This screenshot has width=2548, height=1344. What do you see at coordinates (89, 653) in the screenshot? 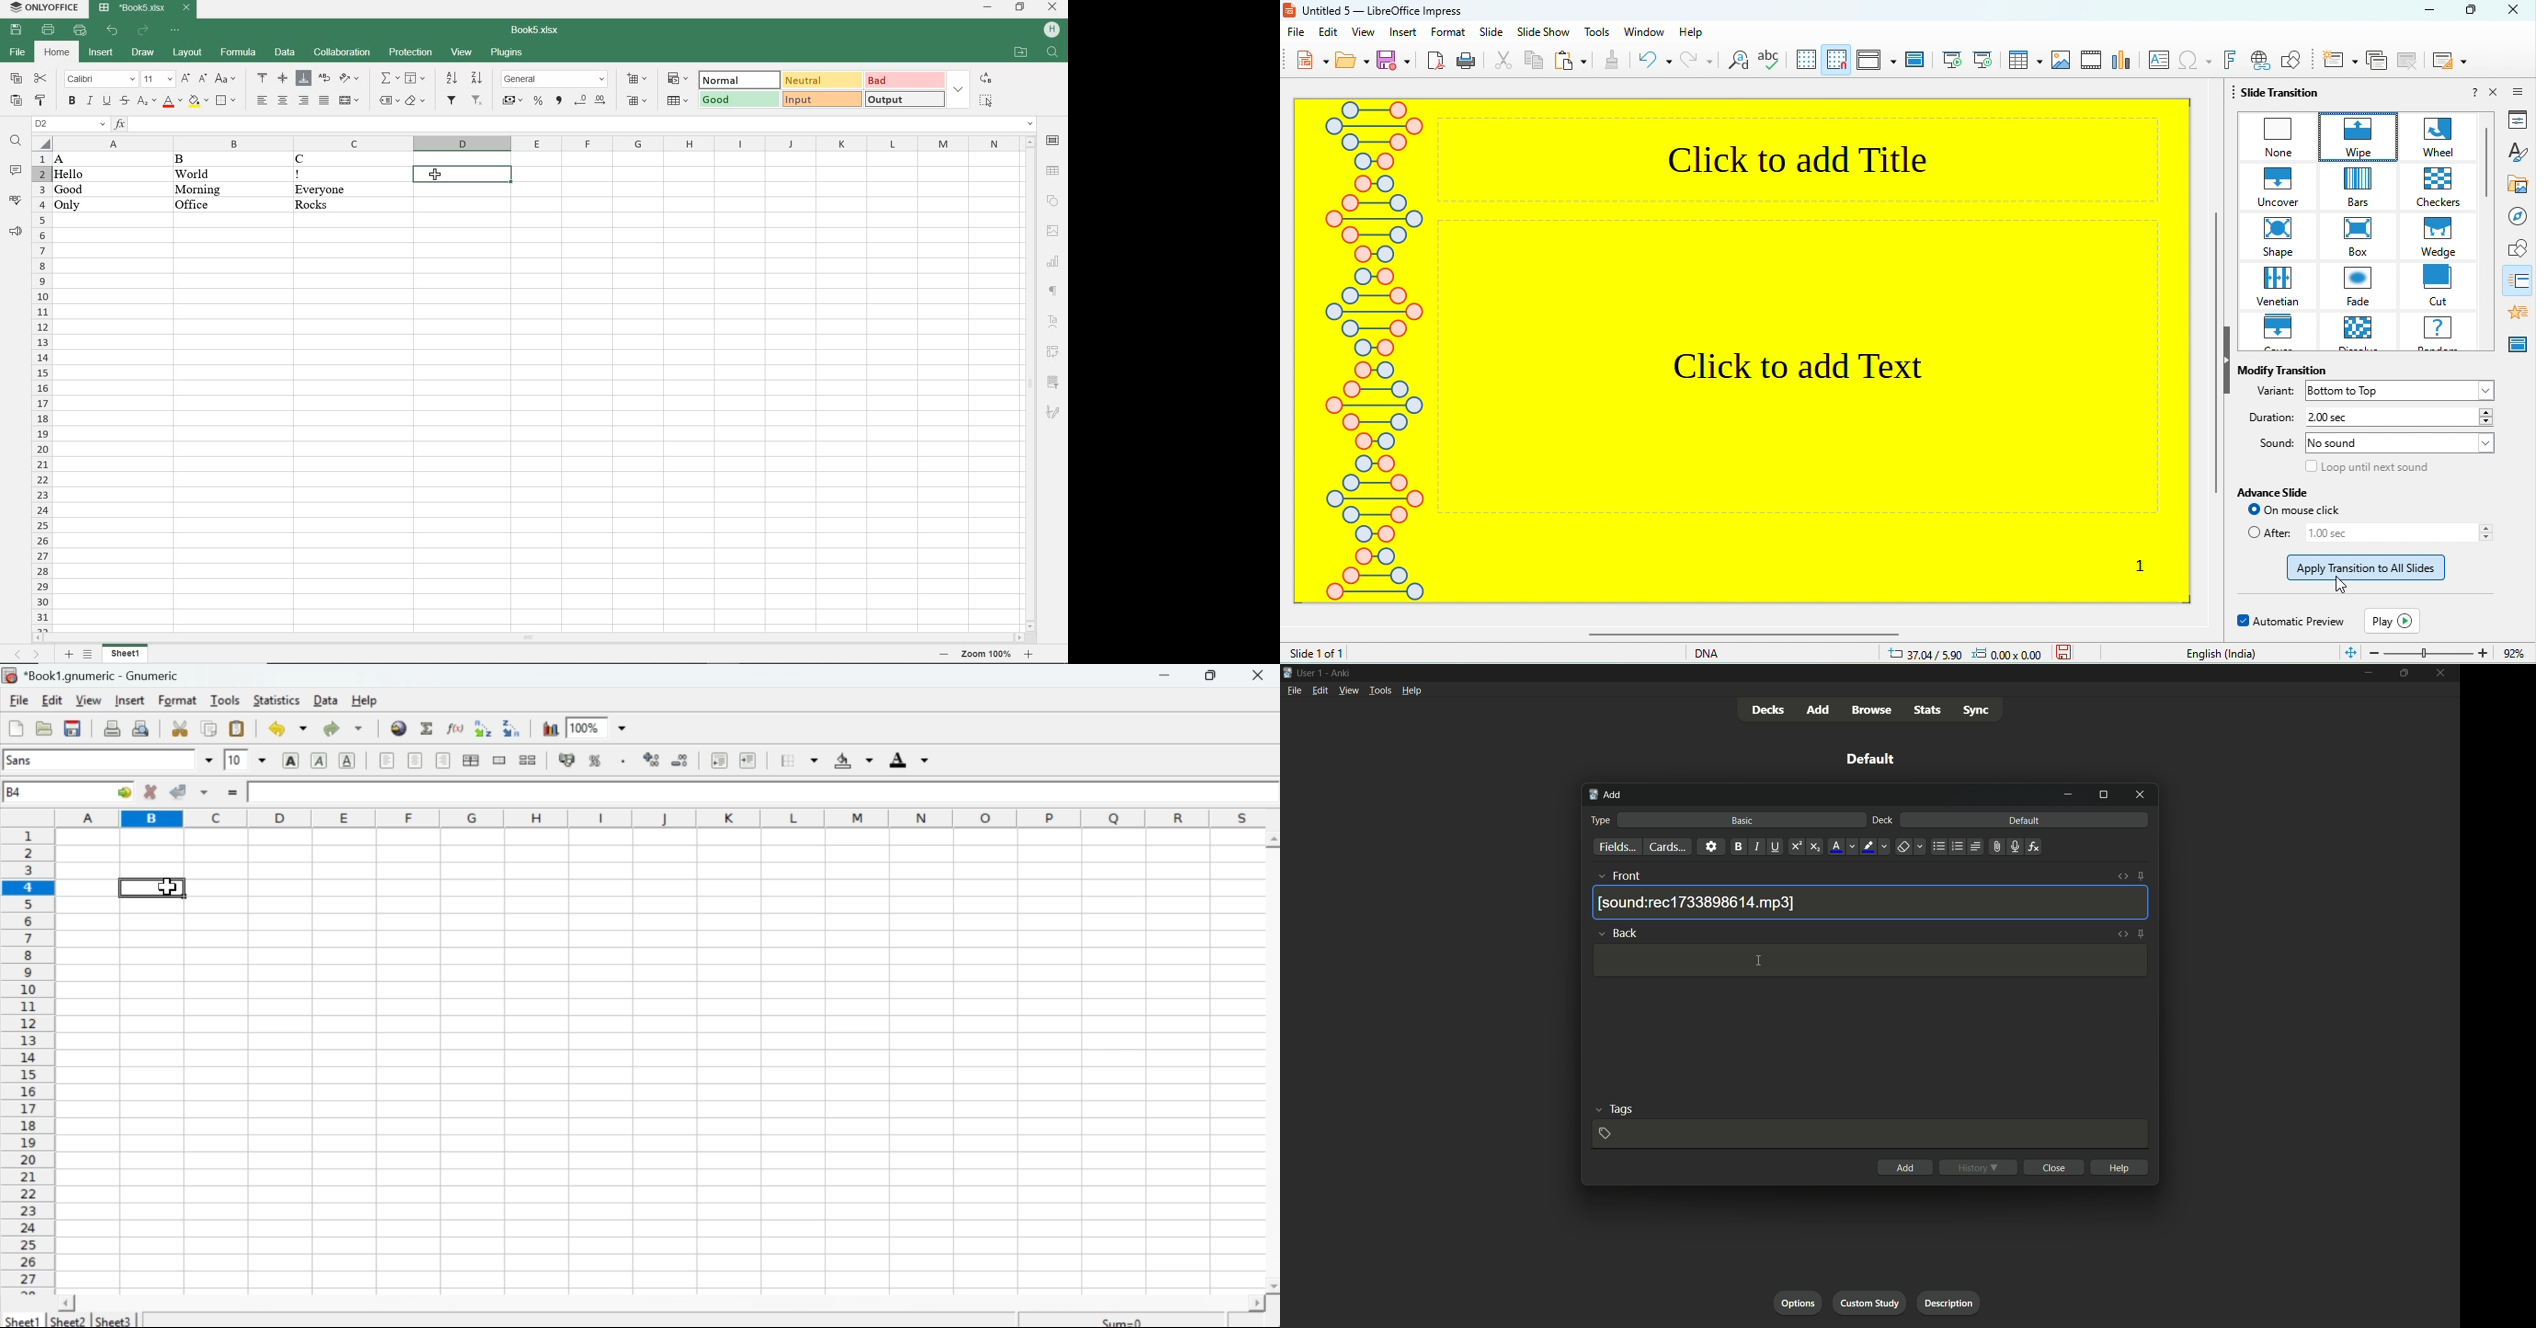
I see `List Sheets` at bounding box center [89, 653].